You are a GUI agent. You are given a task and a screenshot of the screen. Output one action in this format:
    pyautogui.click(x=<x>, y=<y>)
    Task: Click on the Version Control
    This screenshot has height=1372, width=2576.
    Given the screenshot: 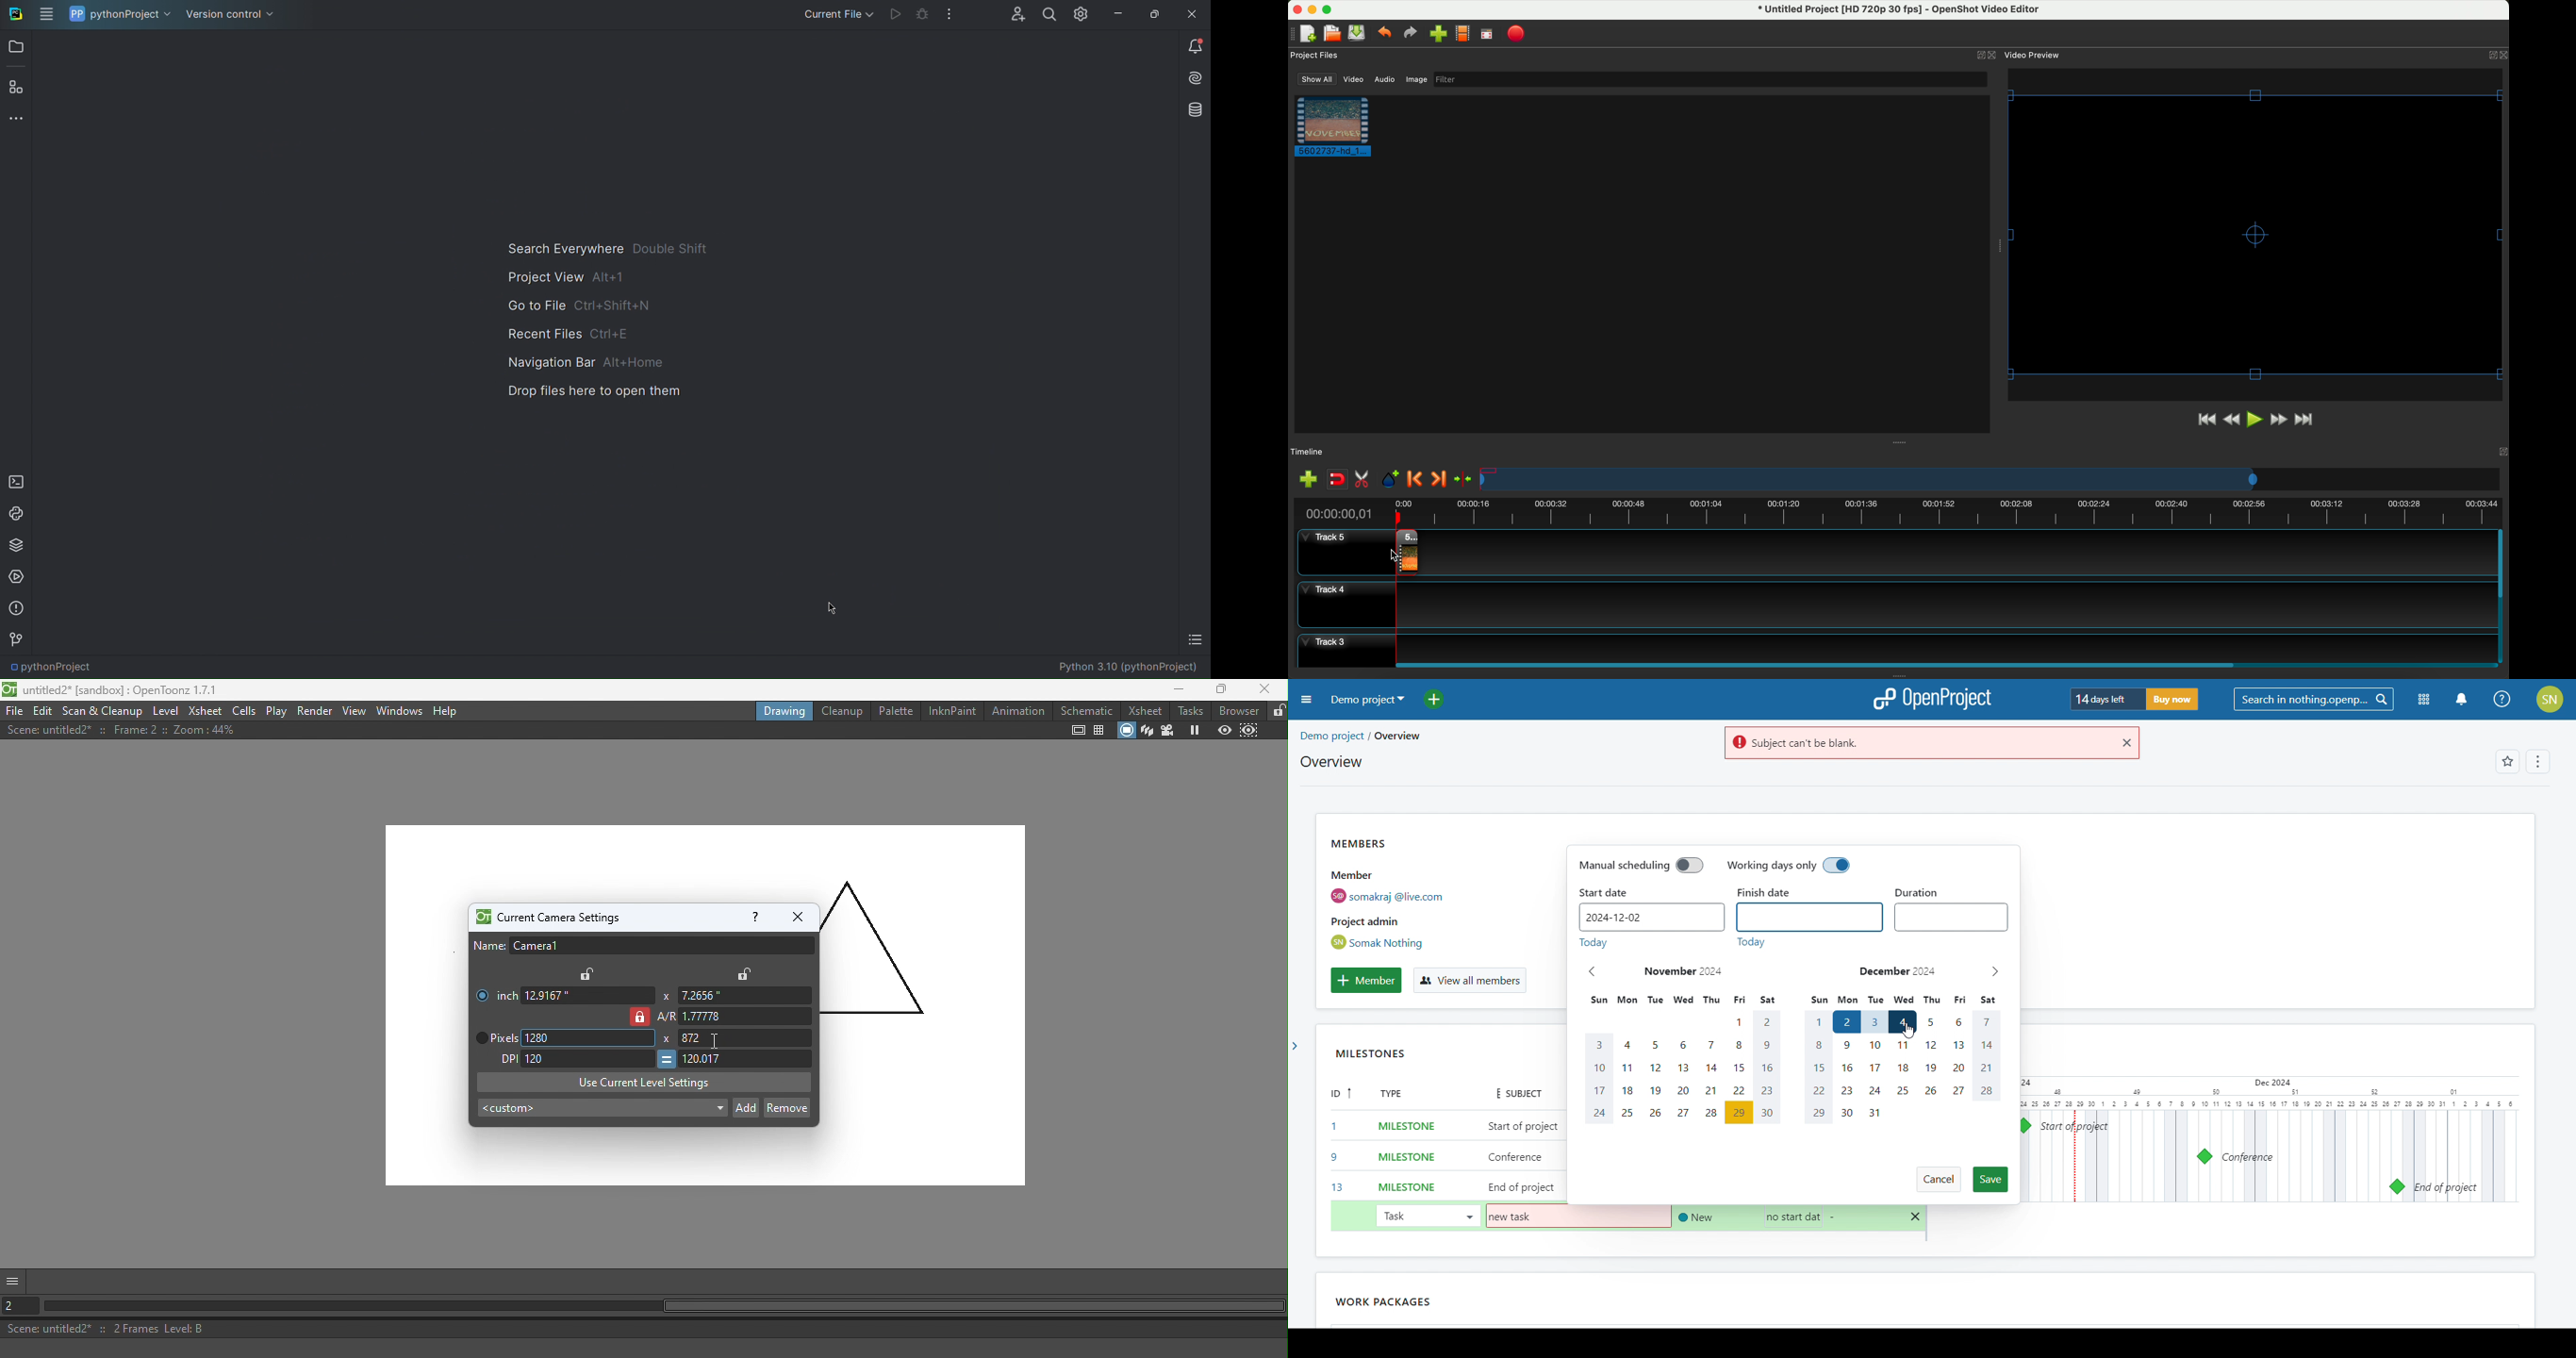 What is the action you would take?
    pyautogui.click(x=16, y=640)
    